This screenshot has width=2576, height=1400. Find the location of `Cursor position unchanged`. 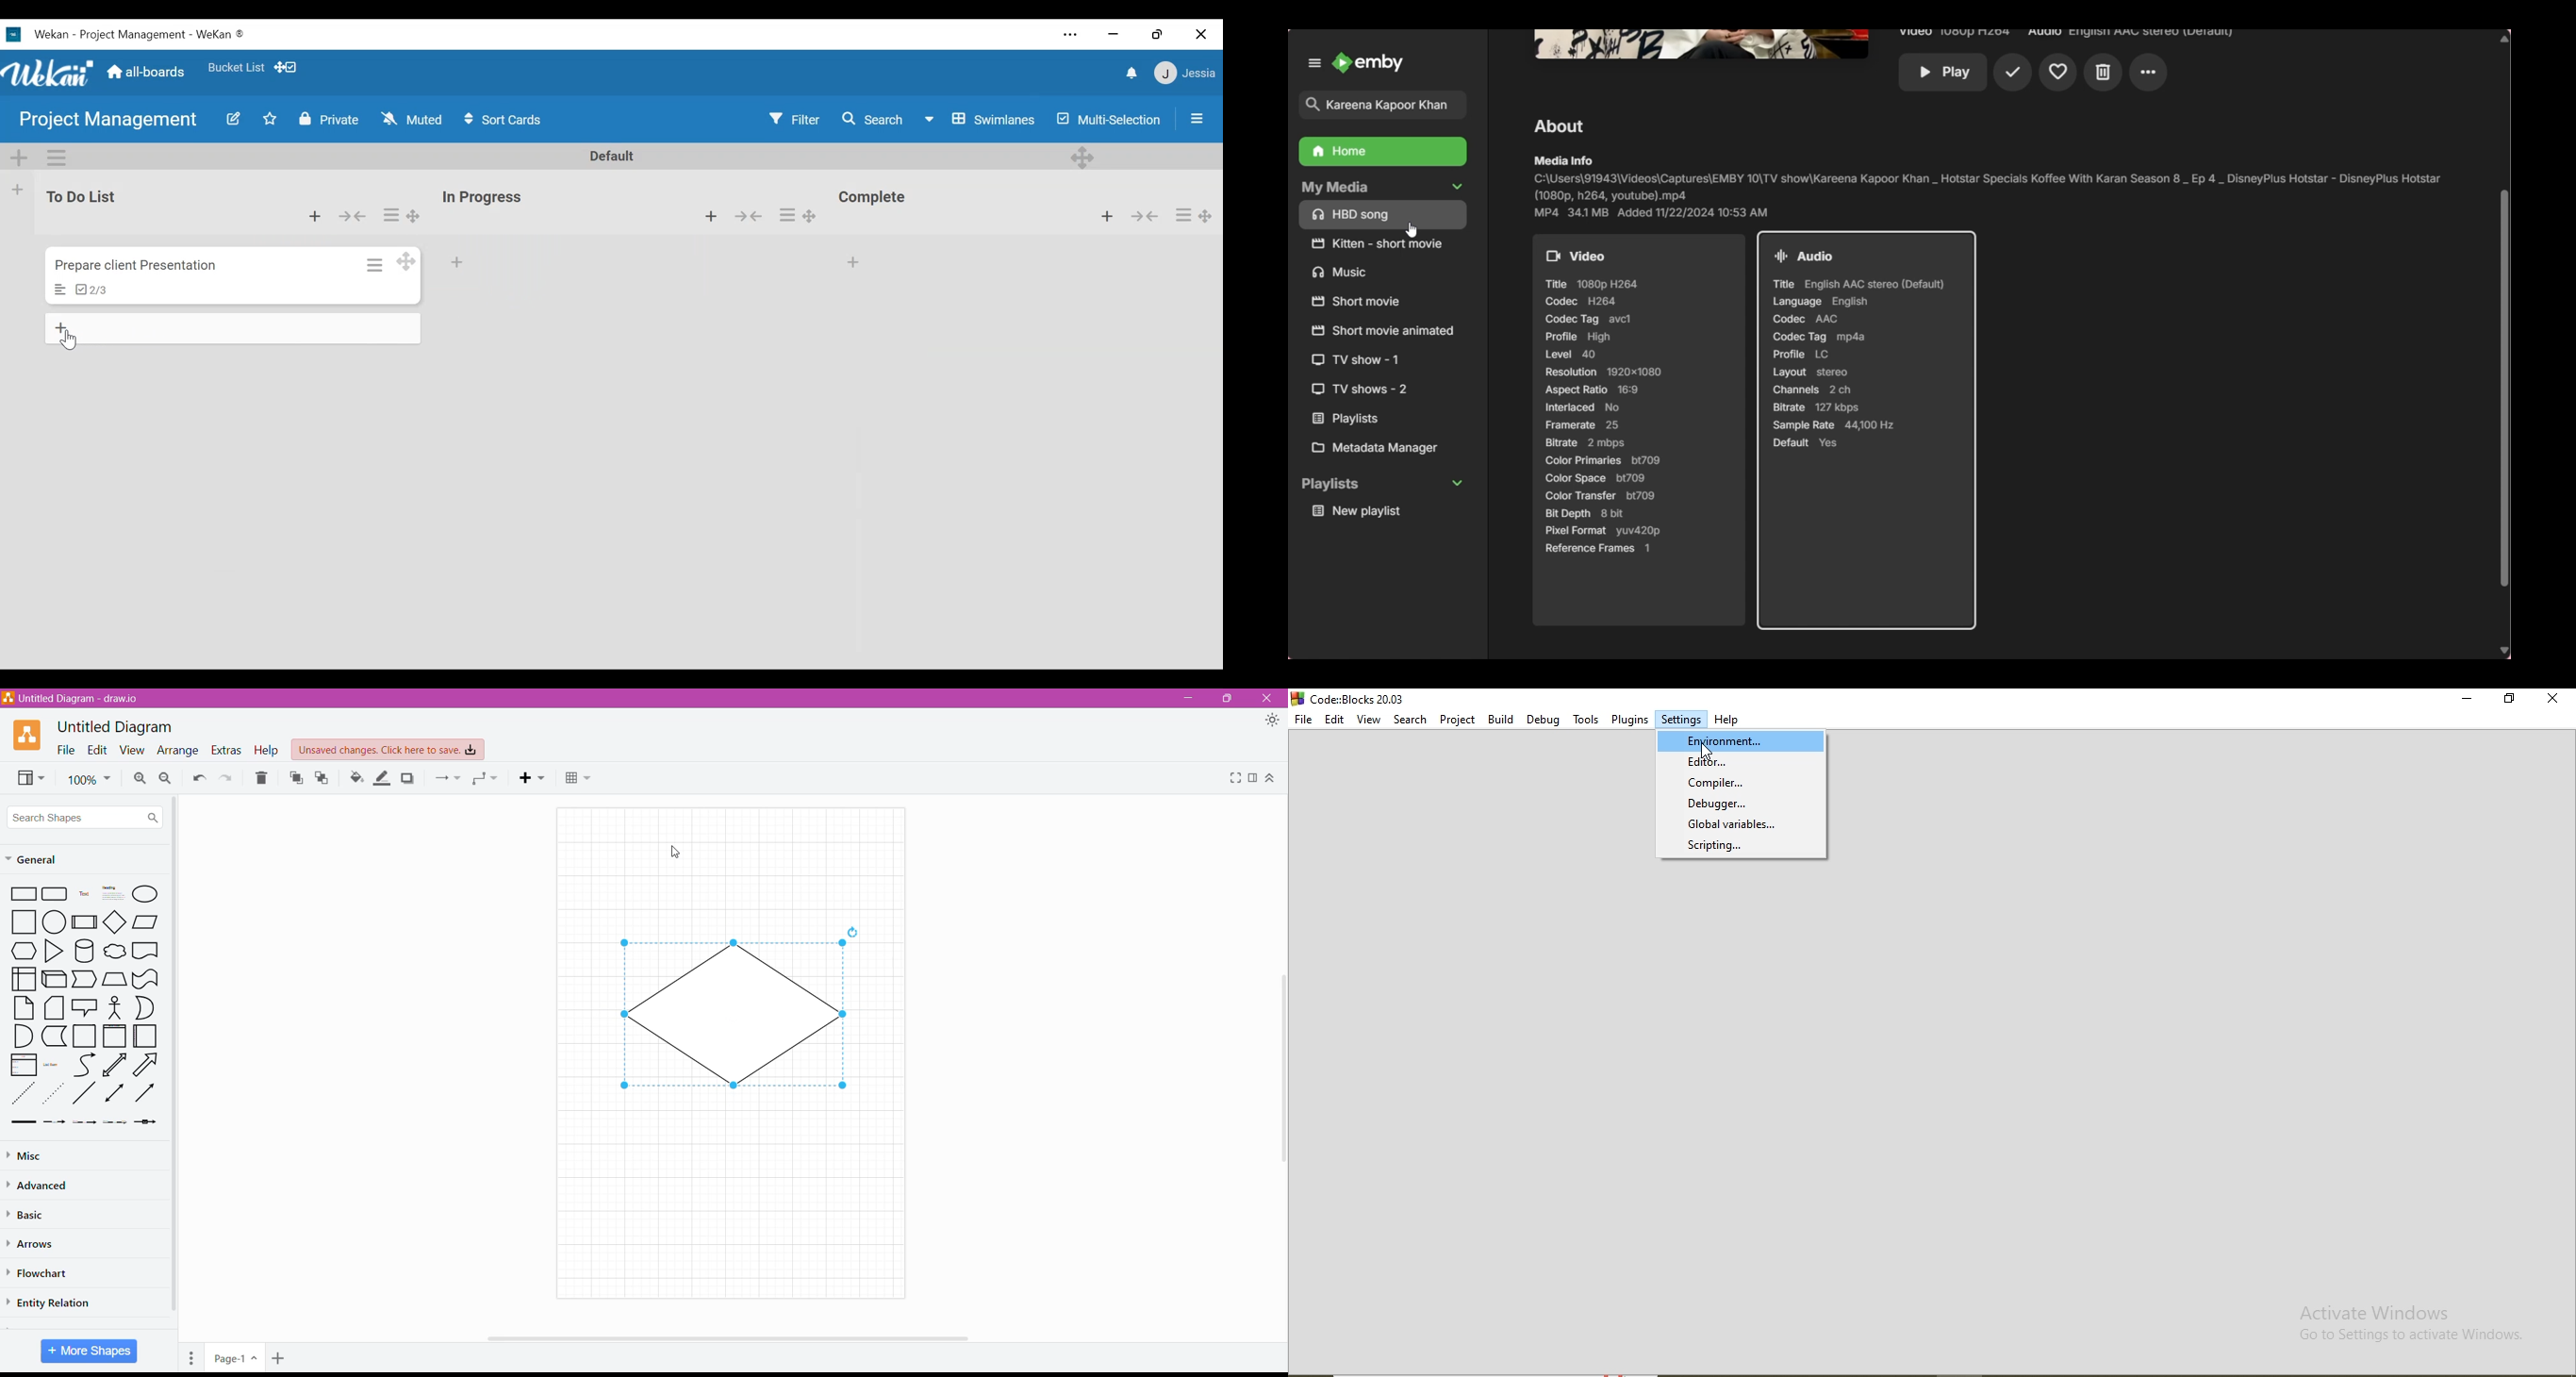

Cursor position unchanged is located at coordinates (1412, 230).